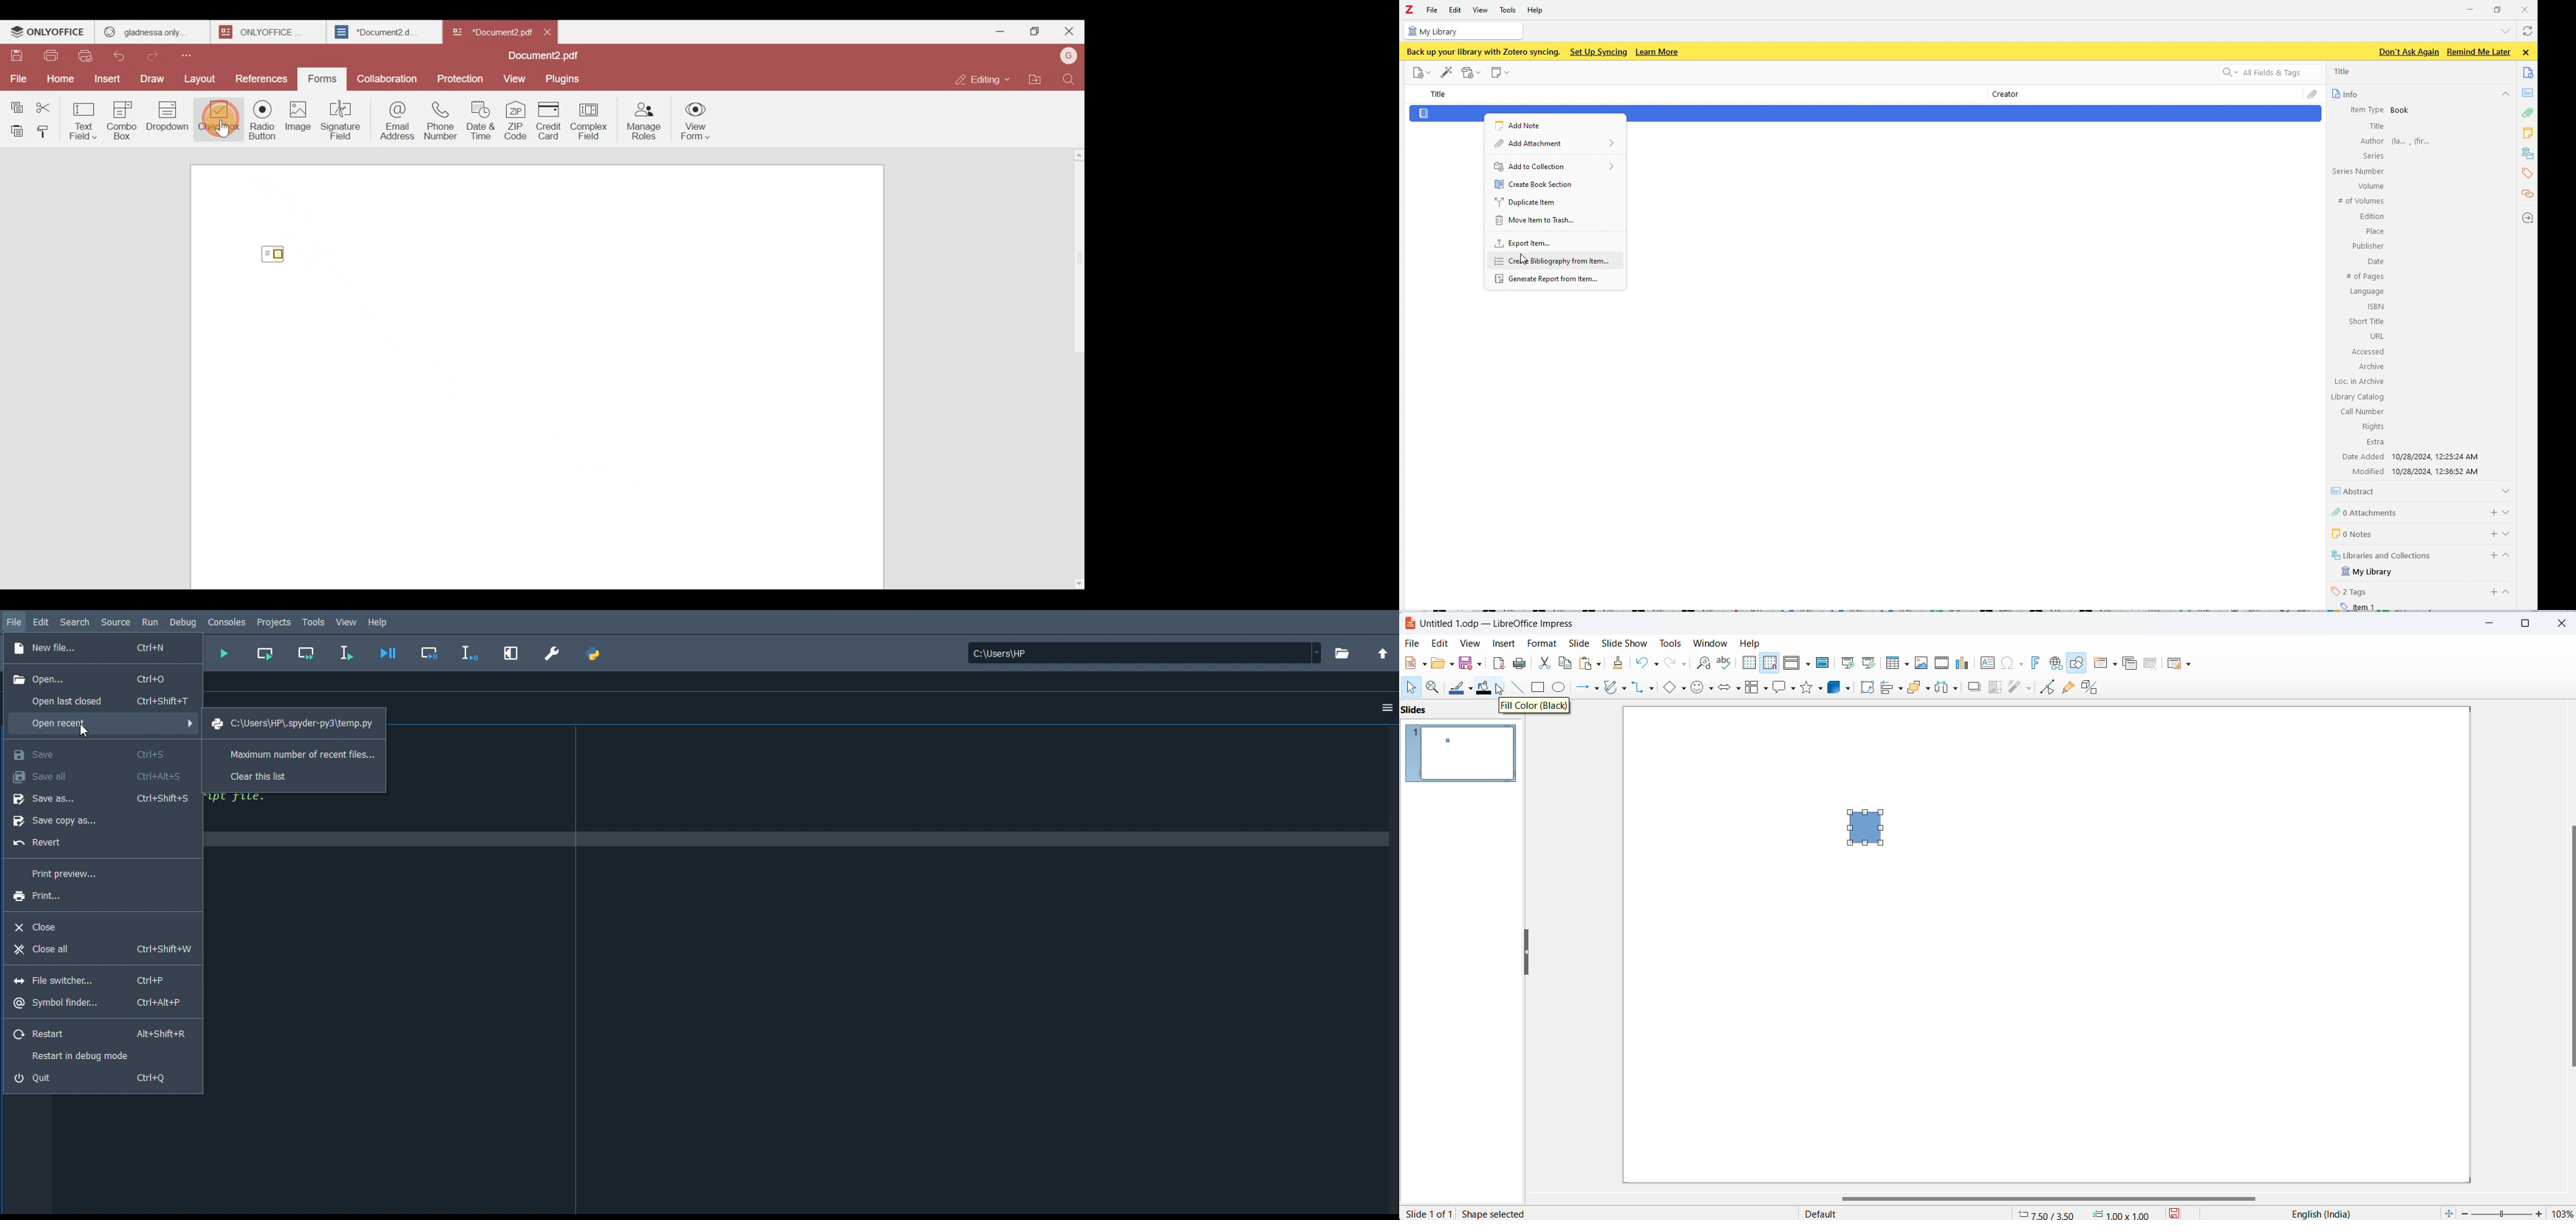 The width and height of the screenshot is (2576, 1232). Describe the element at coordinates (41, 620) in the screenshot. I see `Edit` at that location.